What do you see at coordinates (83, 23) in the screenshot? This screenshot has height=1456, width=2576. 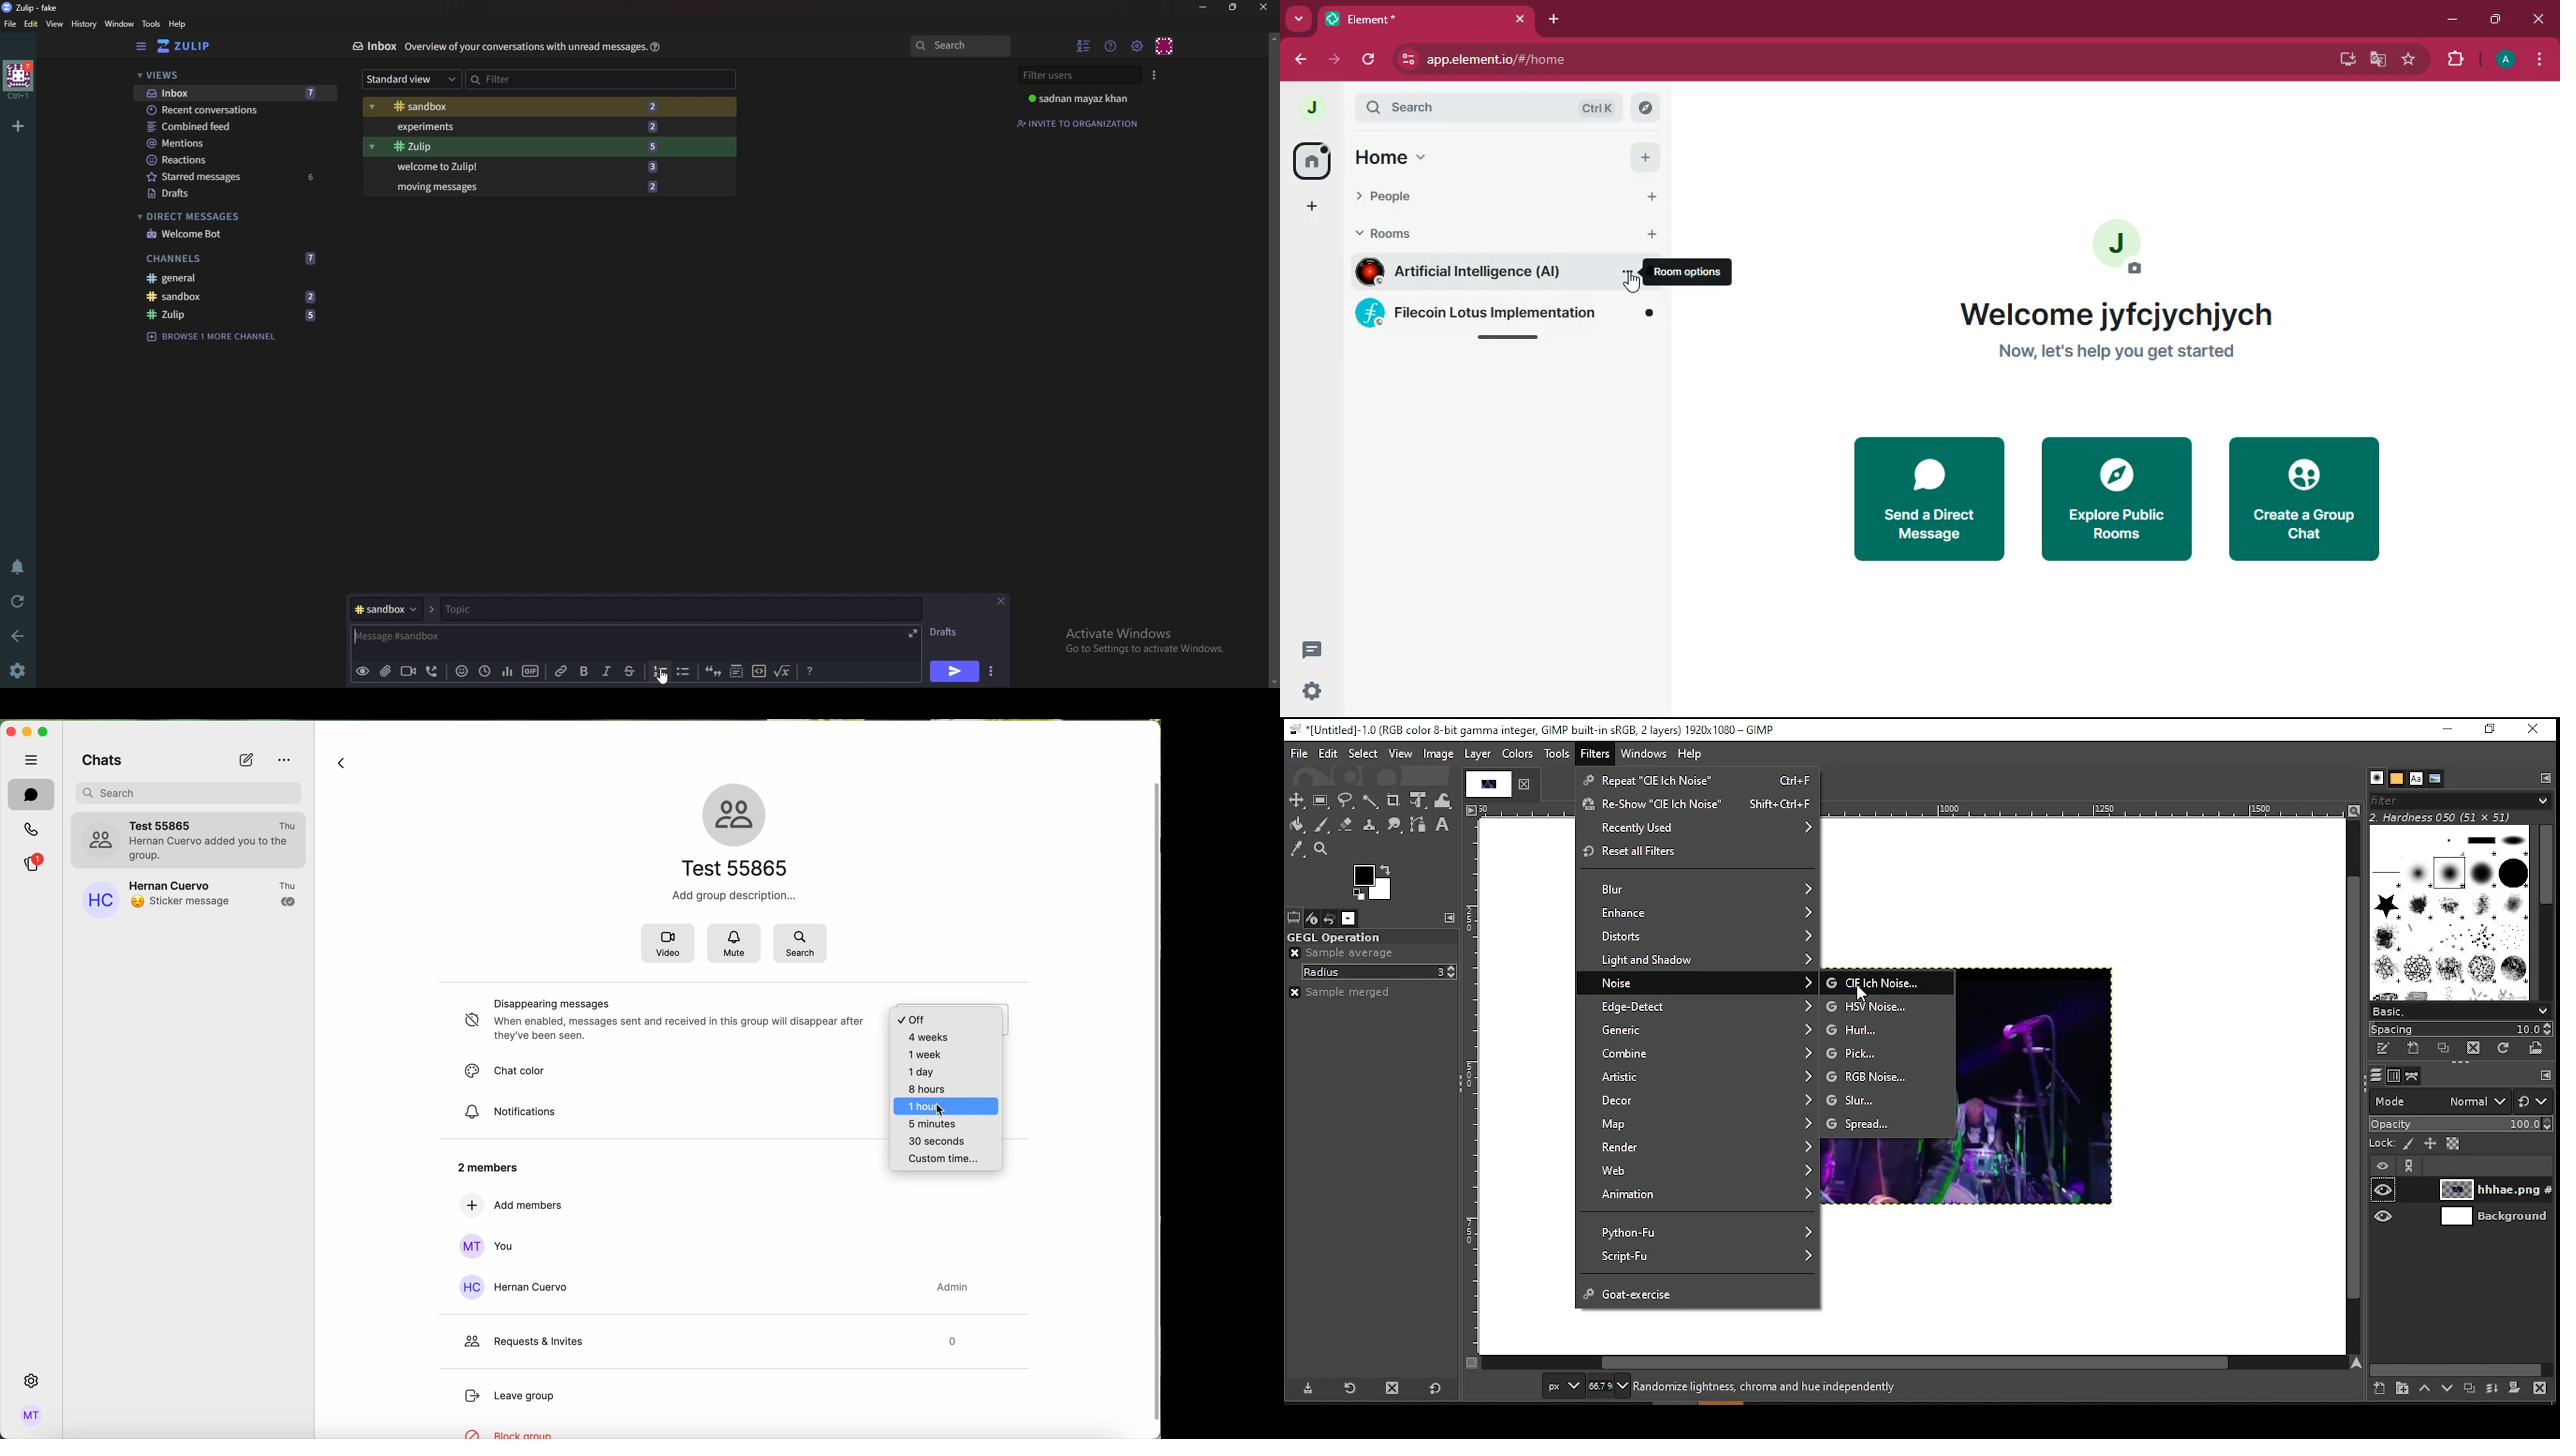 I see `History` at bounding box center [83, 23].